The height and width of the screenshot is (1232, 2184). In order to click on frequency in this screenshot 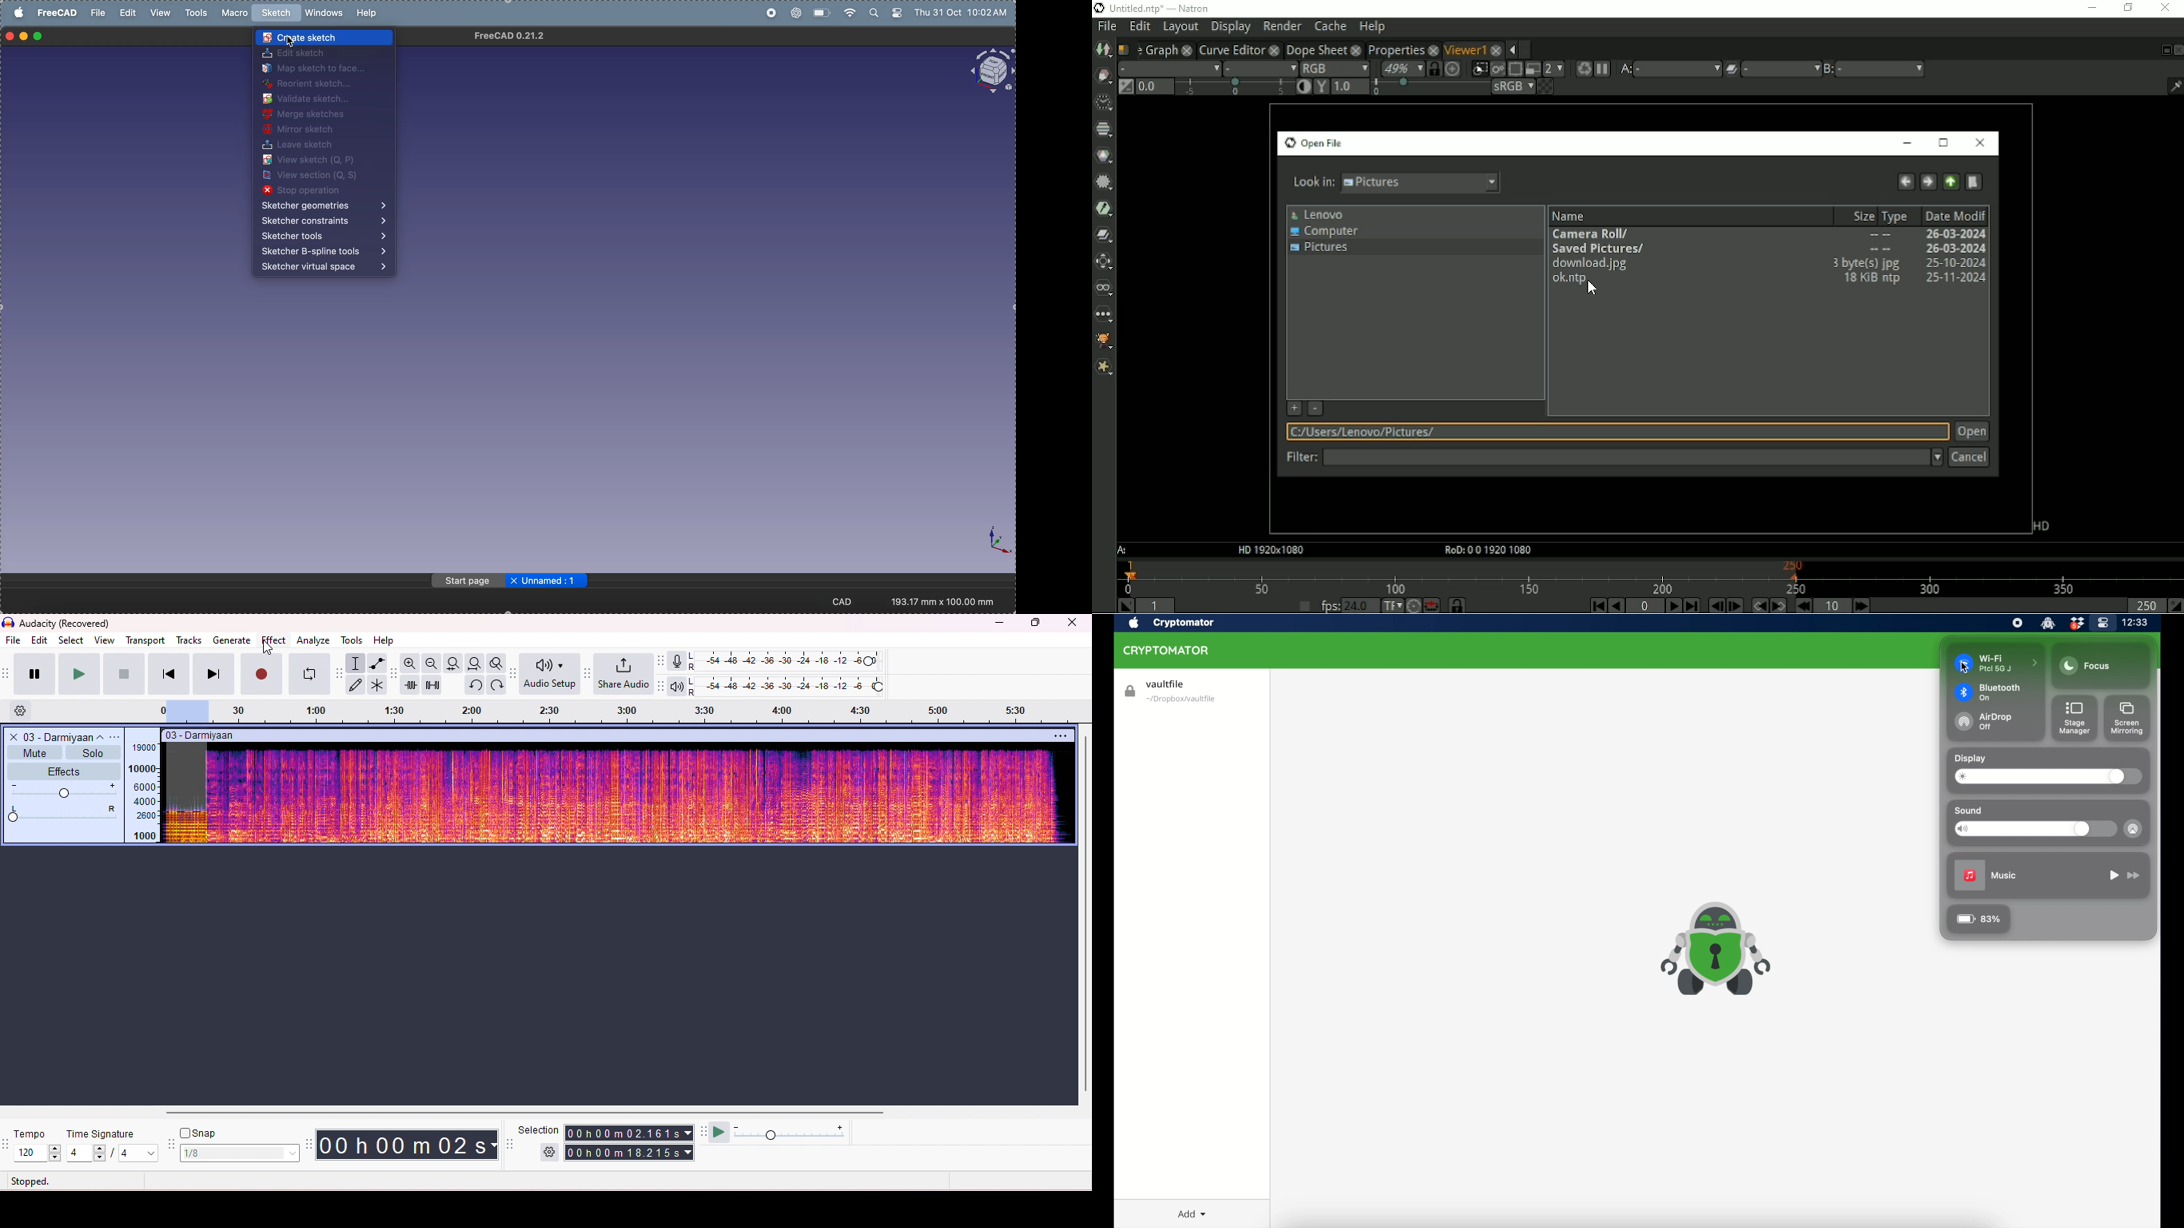, I will do `click(145, 793)`.